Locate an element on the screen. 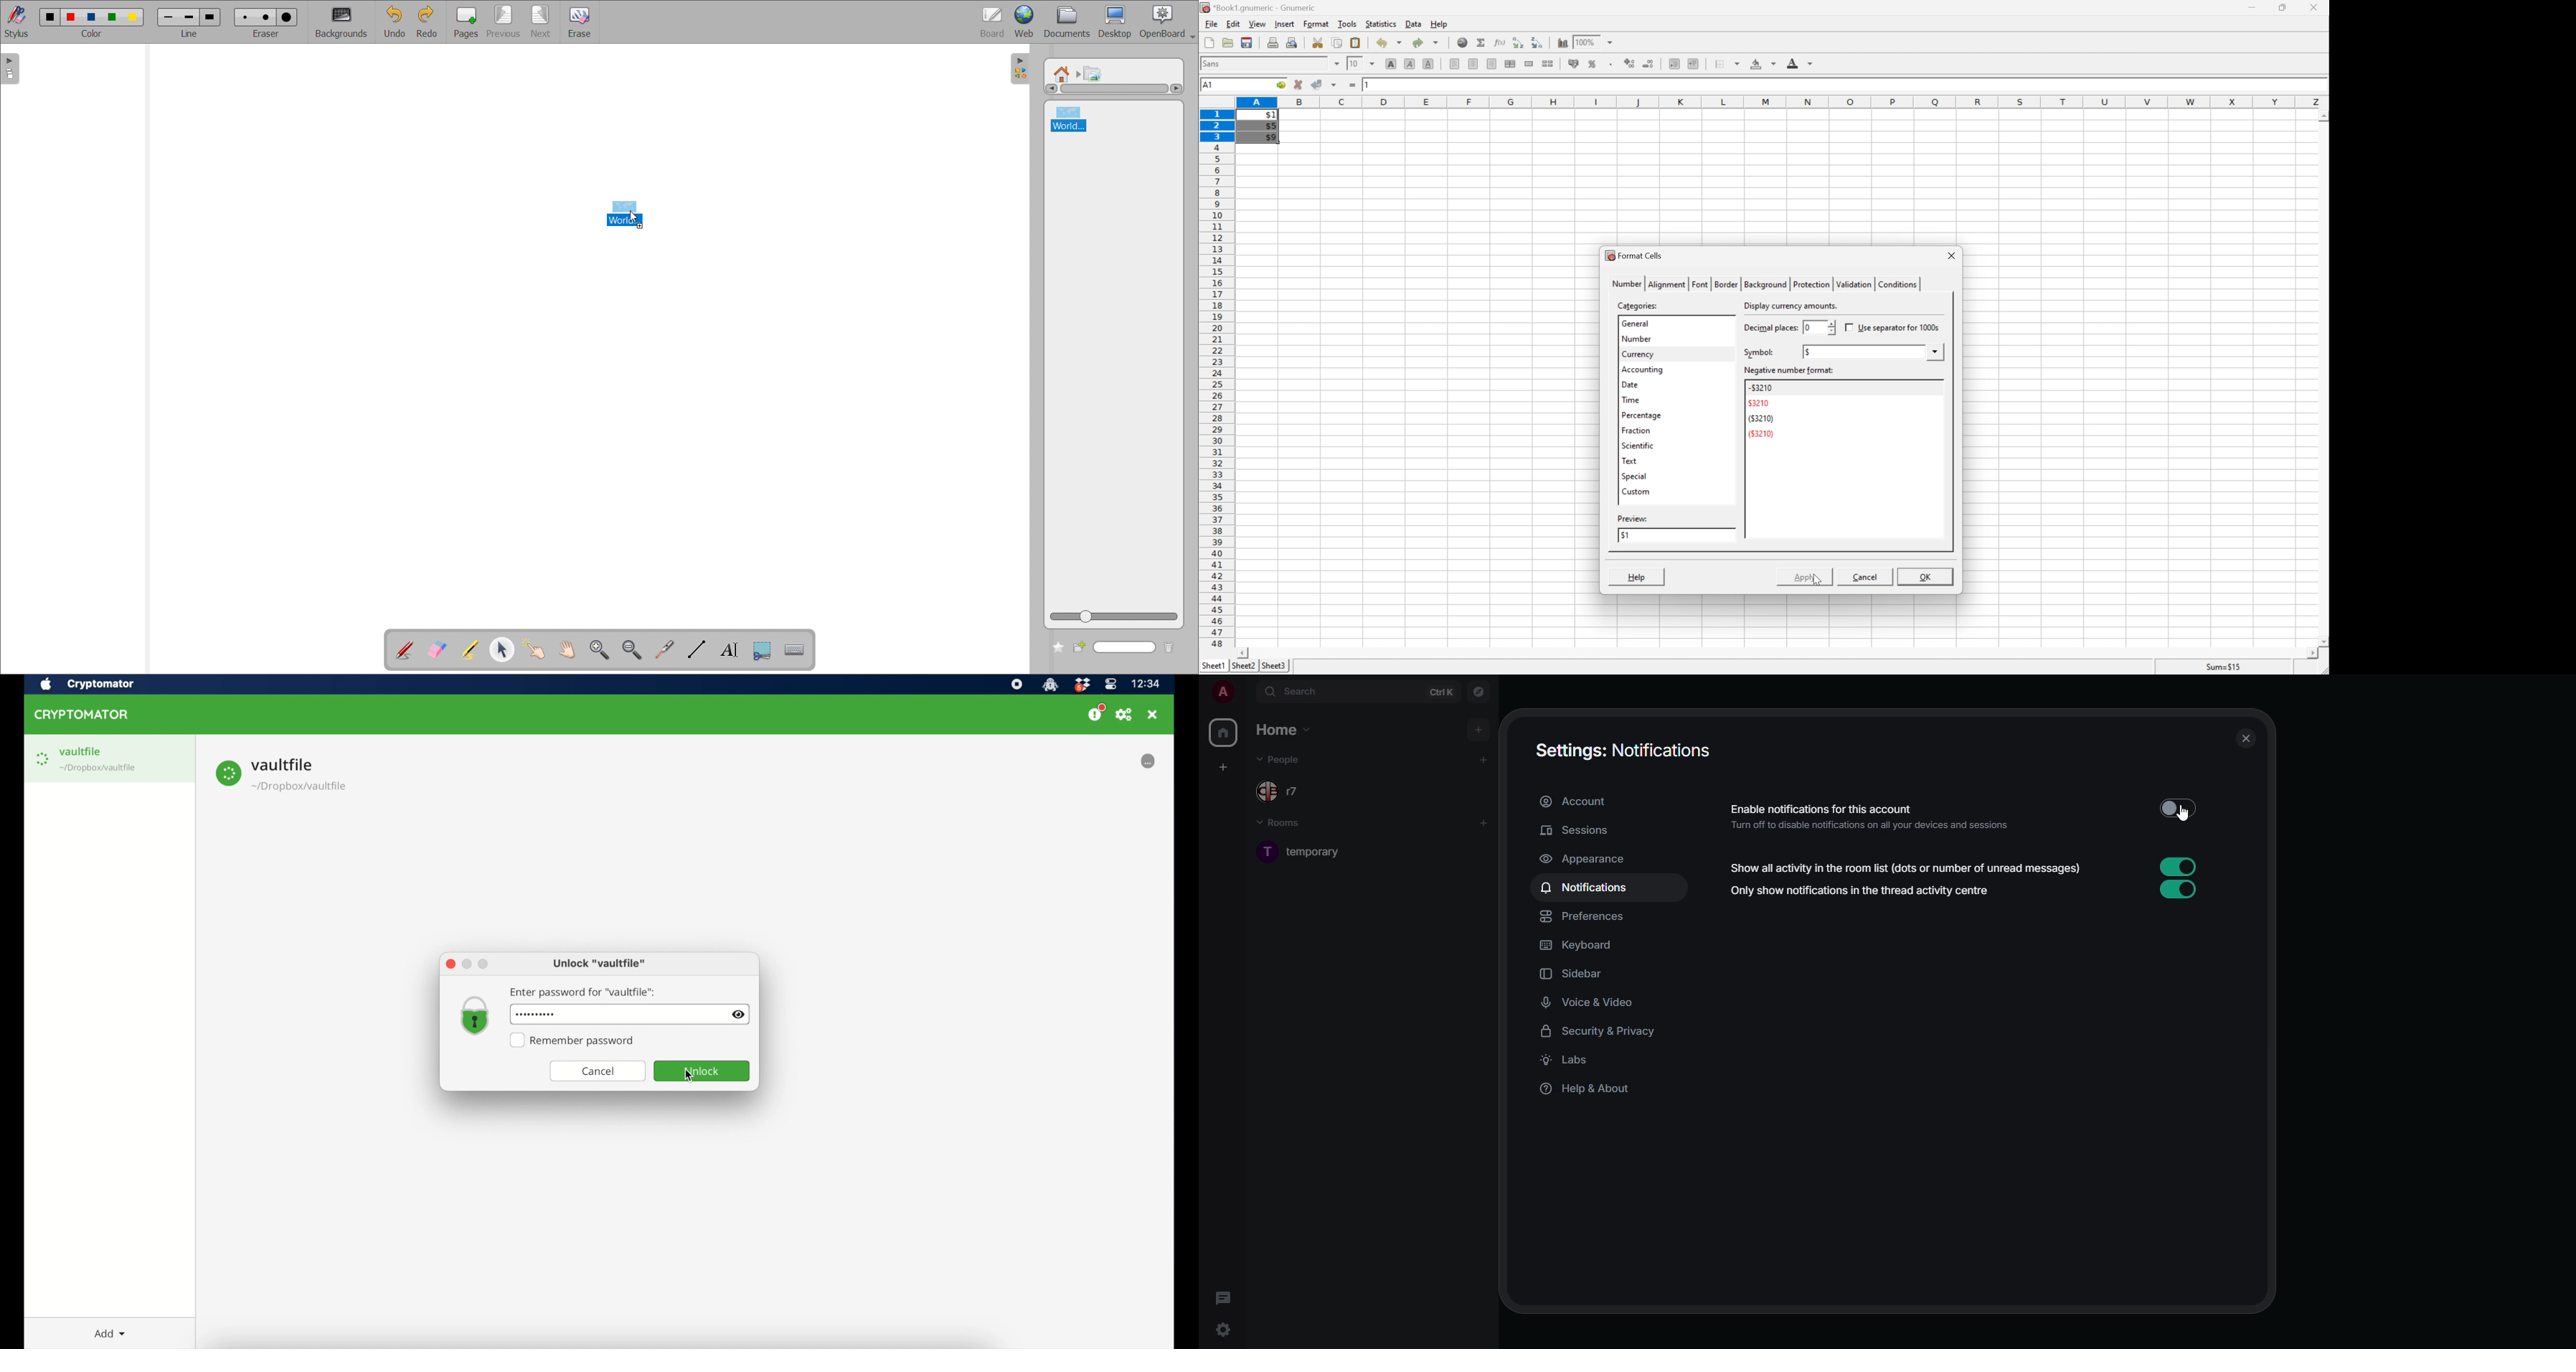 This screenshot has height=1372, width=2576. labs is located at coordinates (1570, 1061).